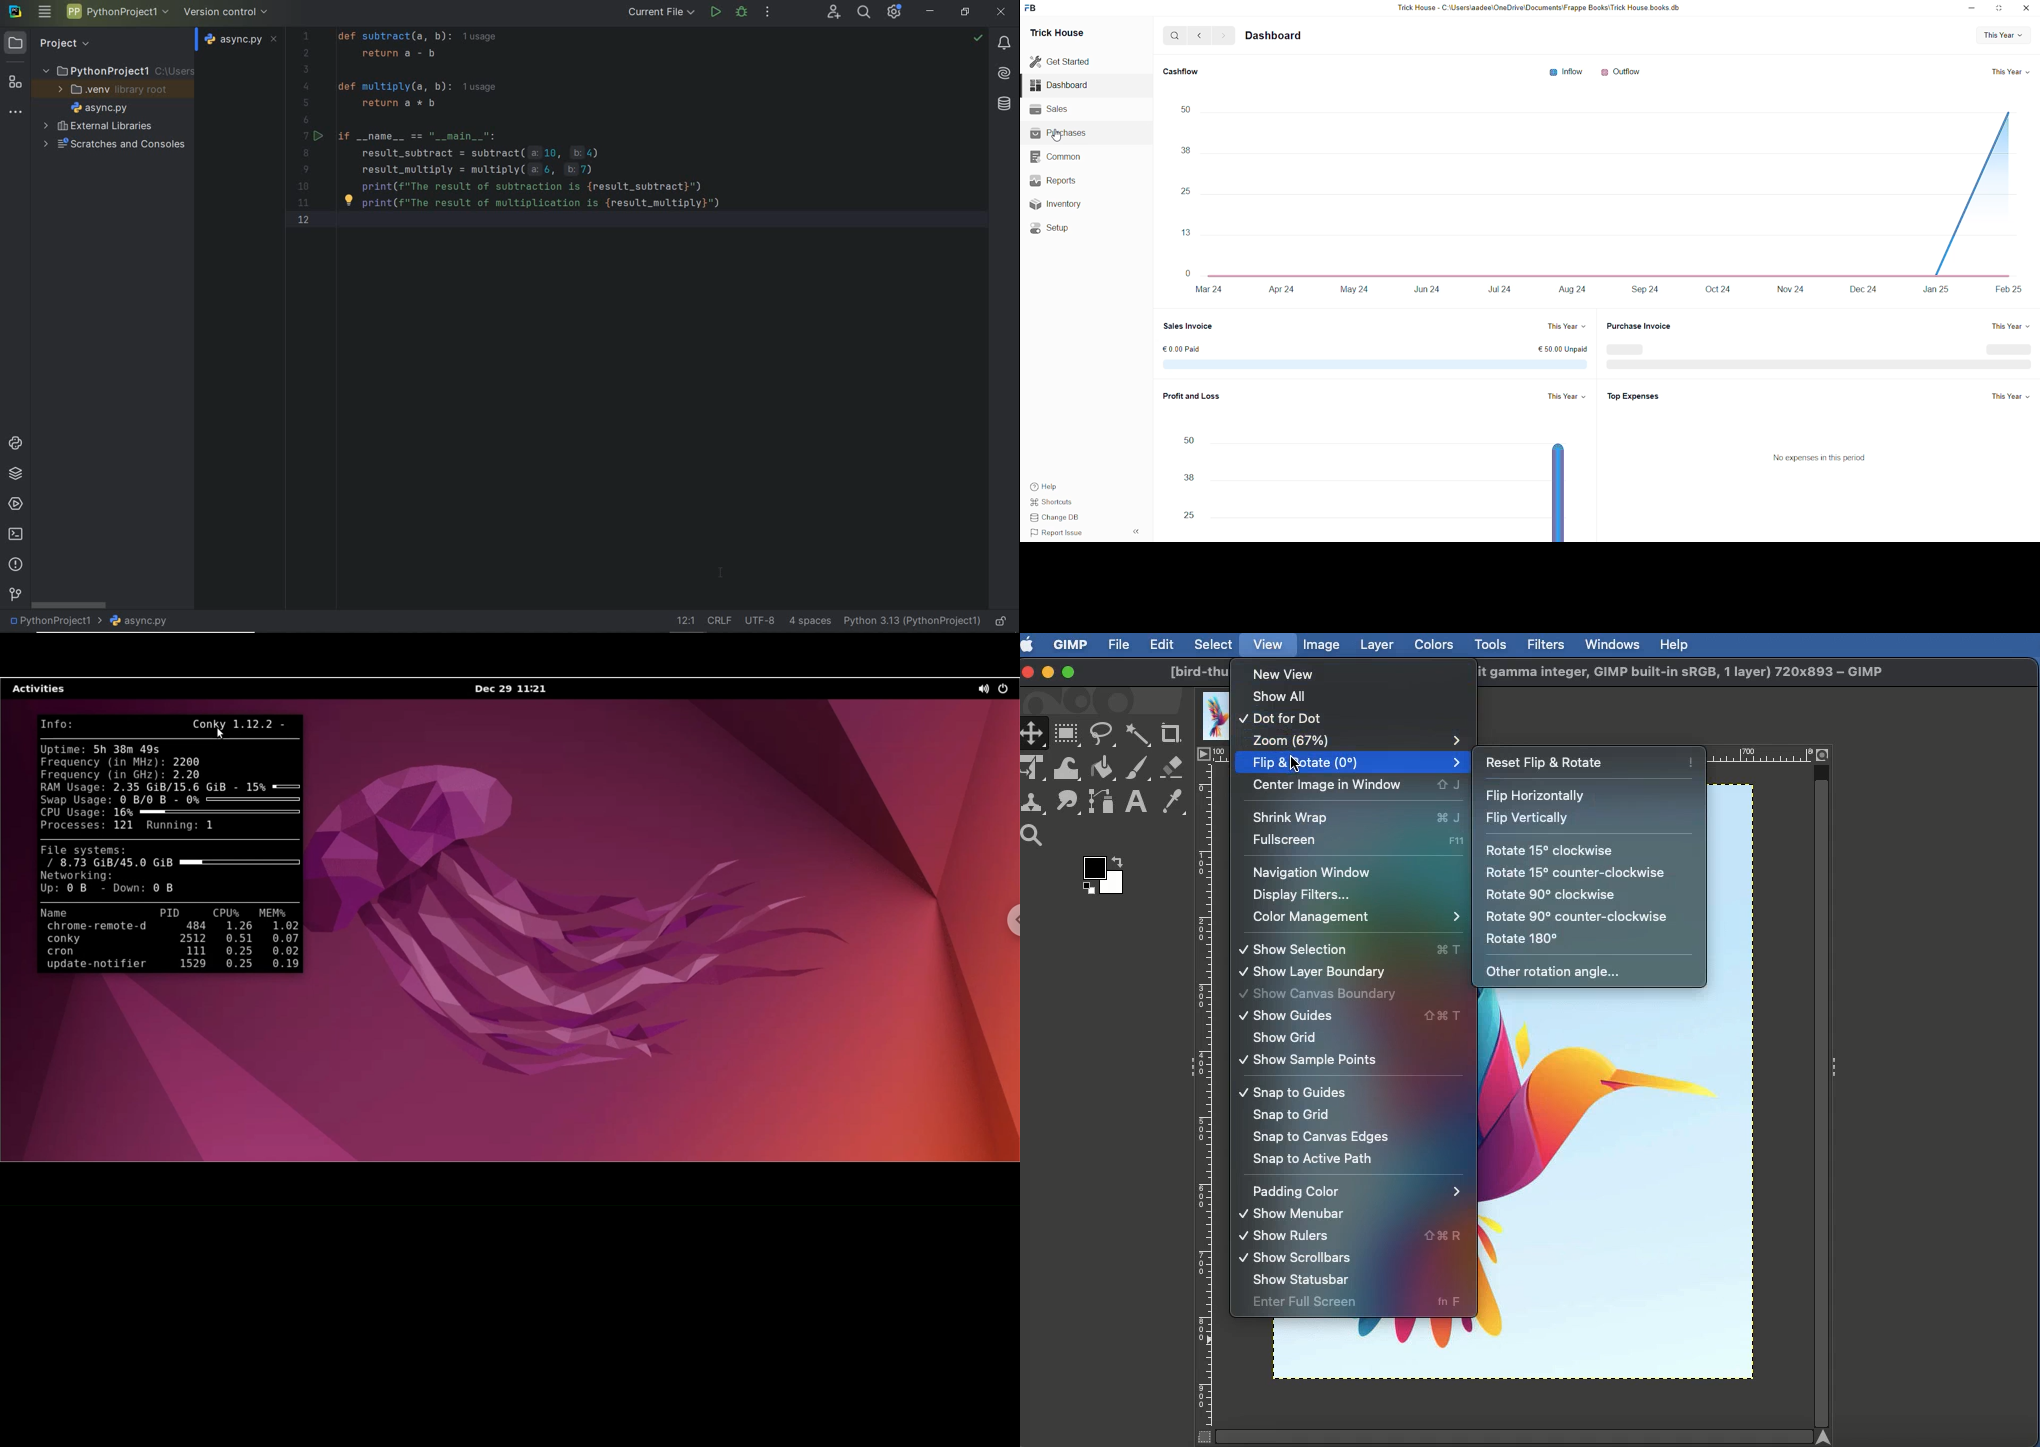  Describe the element at coordinates (1191, 395) in the screenshot. I see `Profit and Loss` at that location.